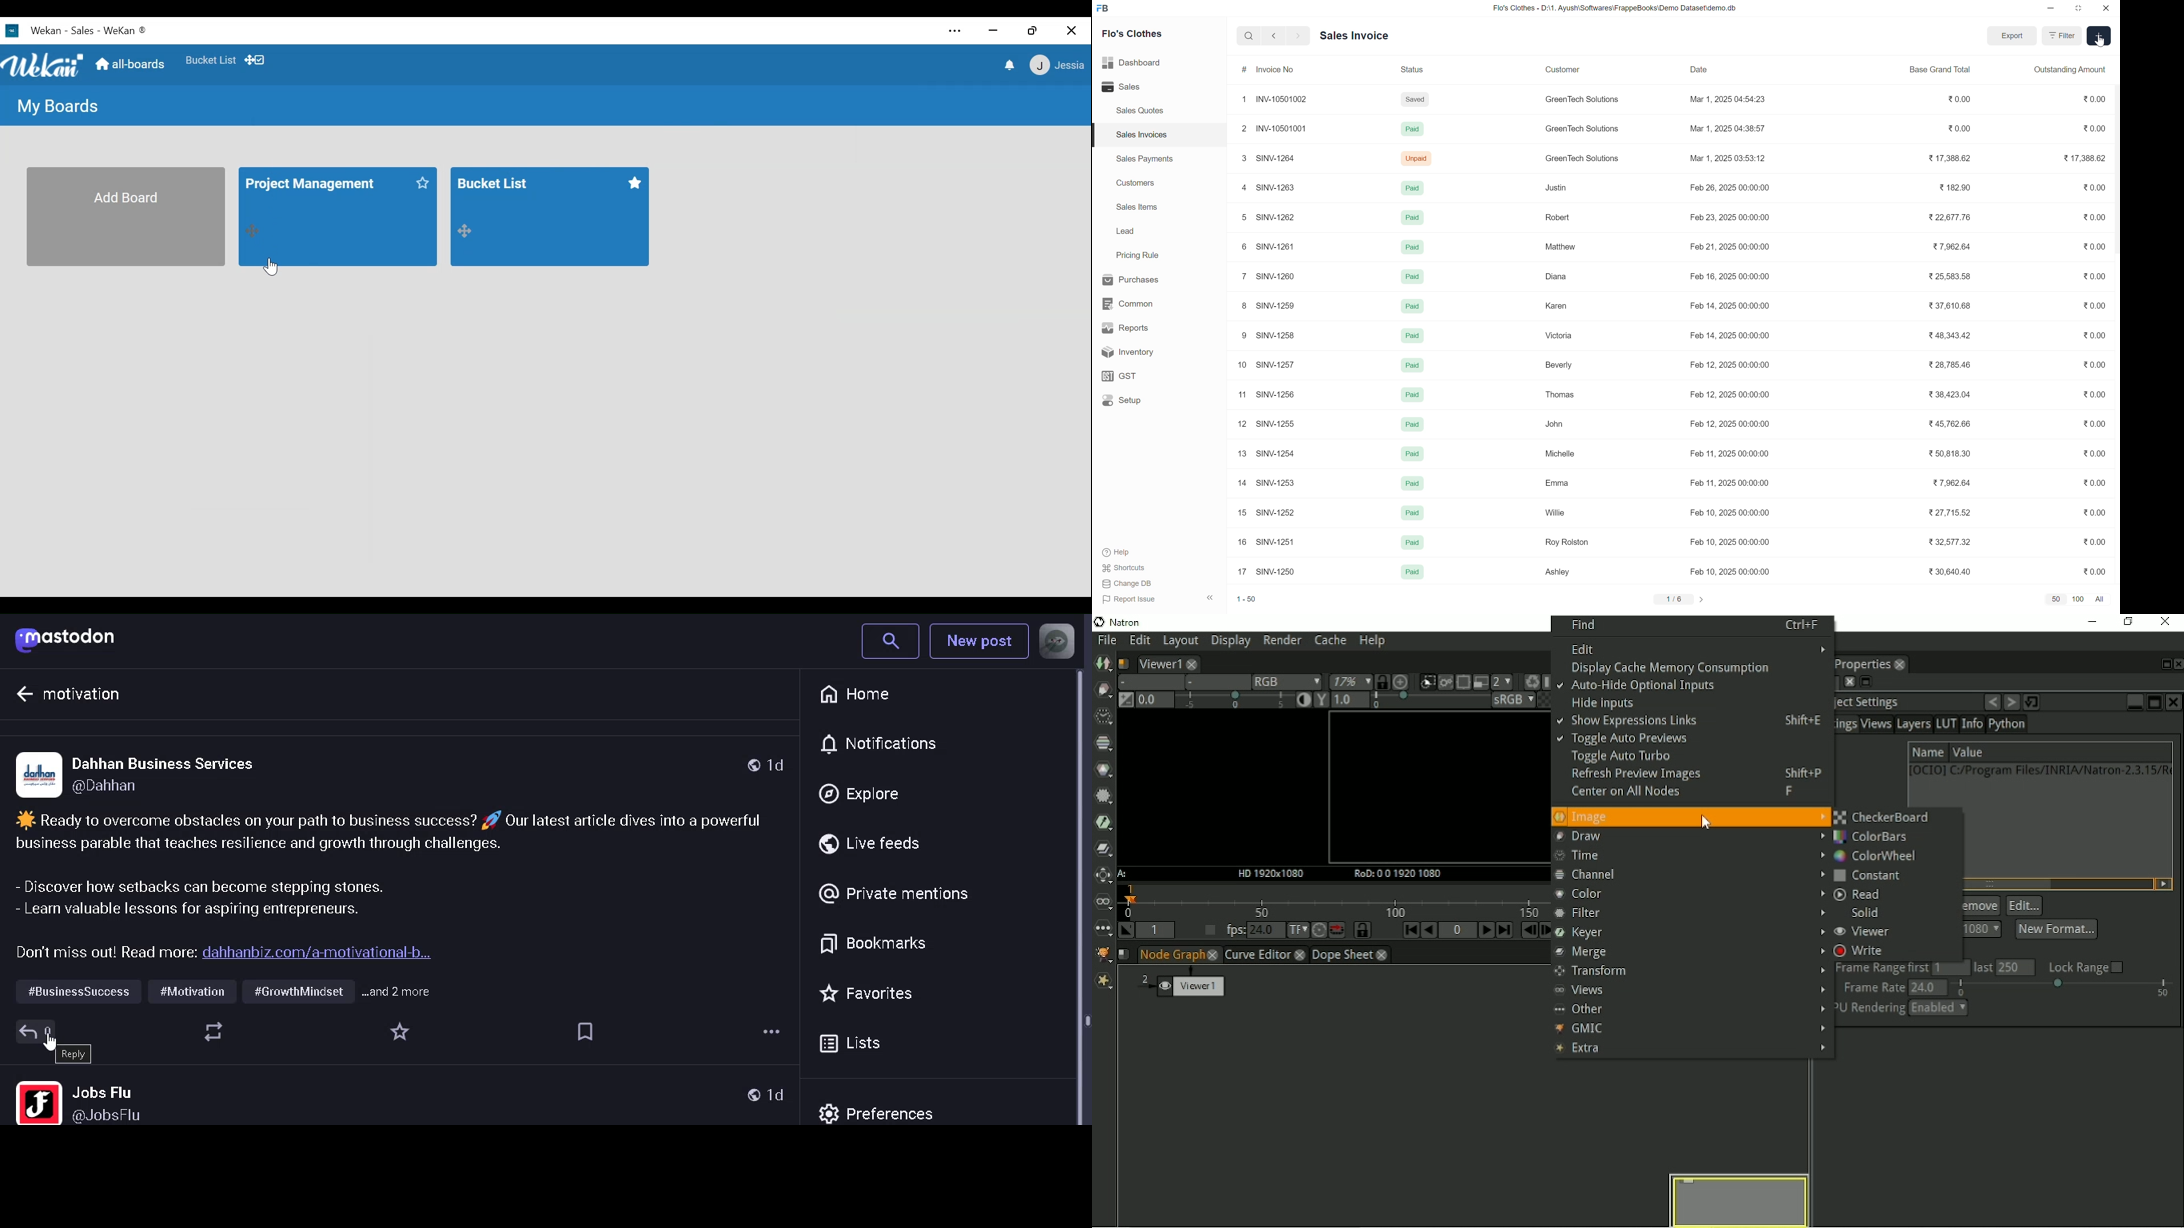 Image resolution: width=2184 pixels, height=1232 pixels. What do you see at coordinates (1154, 352) in the screenshot?
I see `Inventory ` at bounding box center [1154, 352].